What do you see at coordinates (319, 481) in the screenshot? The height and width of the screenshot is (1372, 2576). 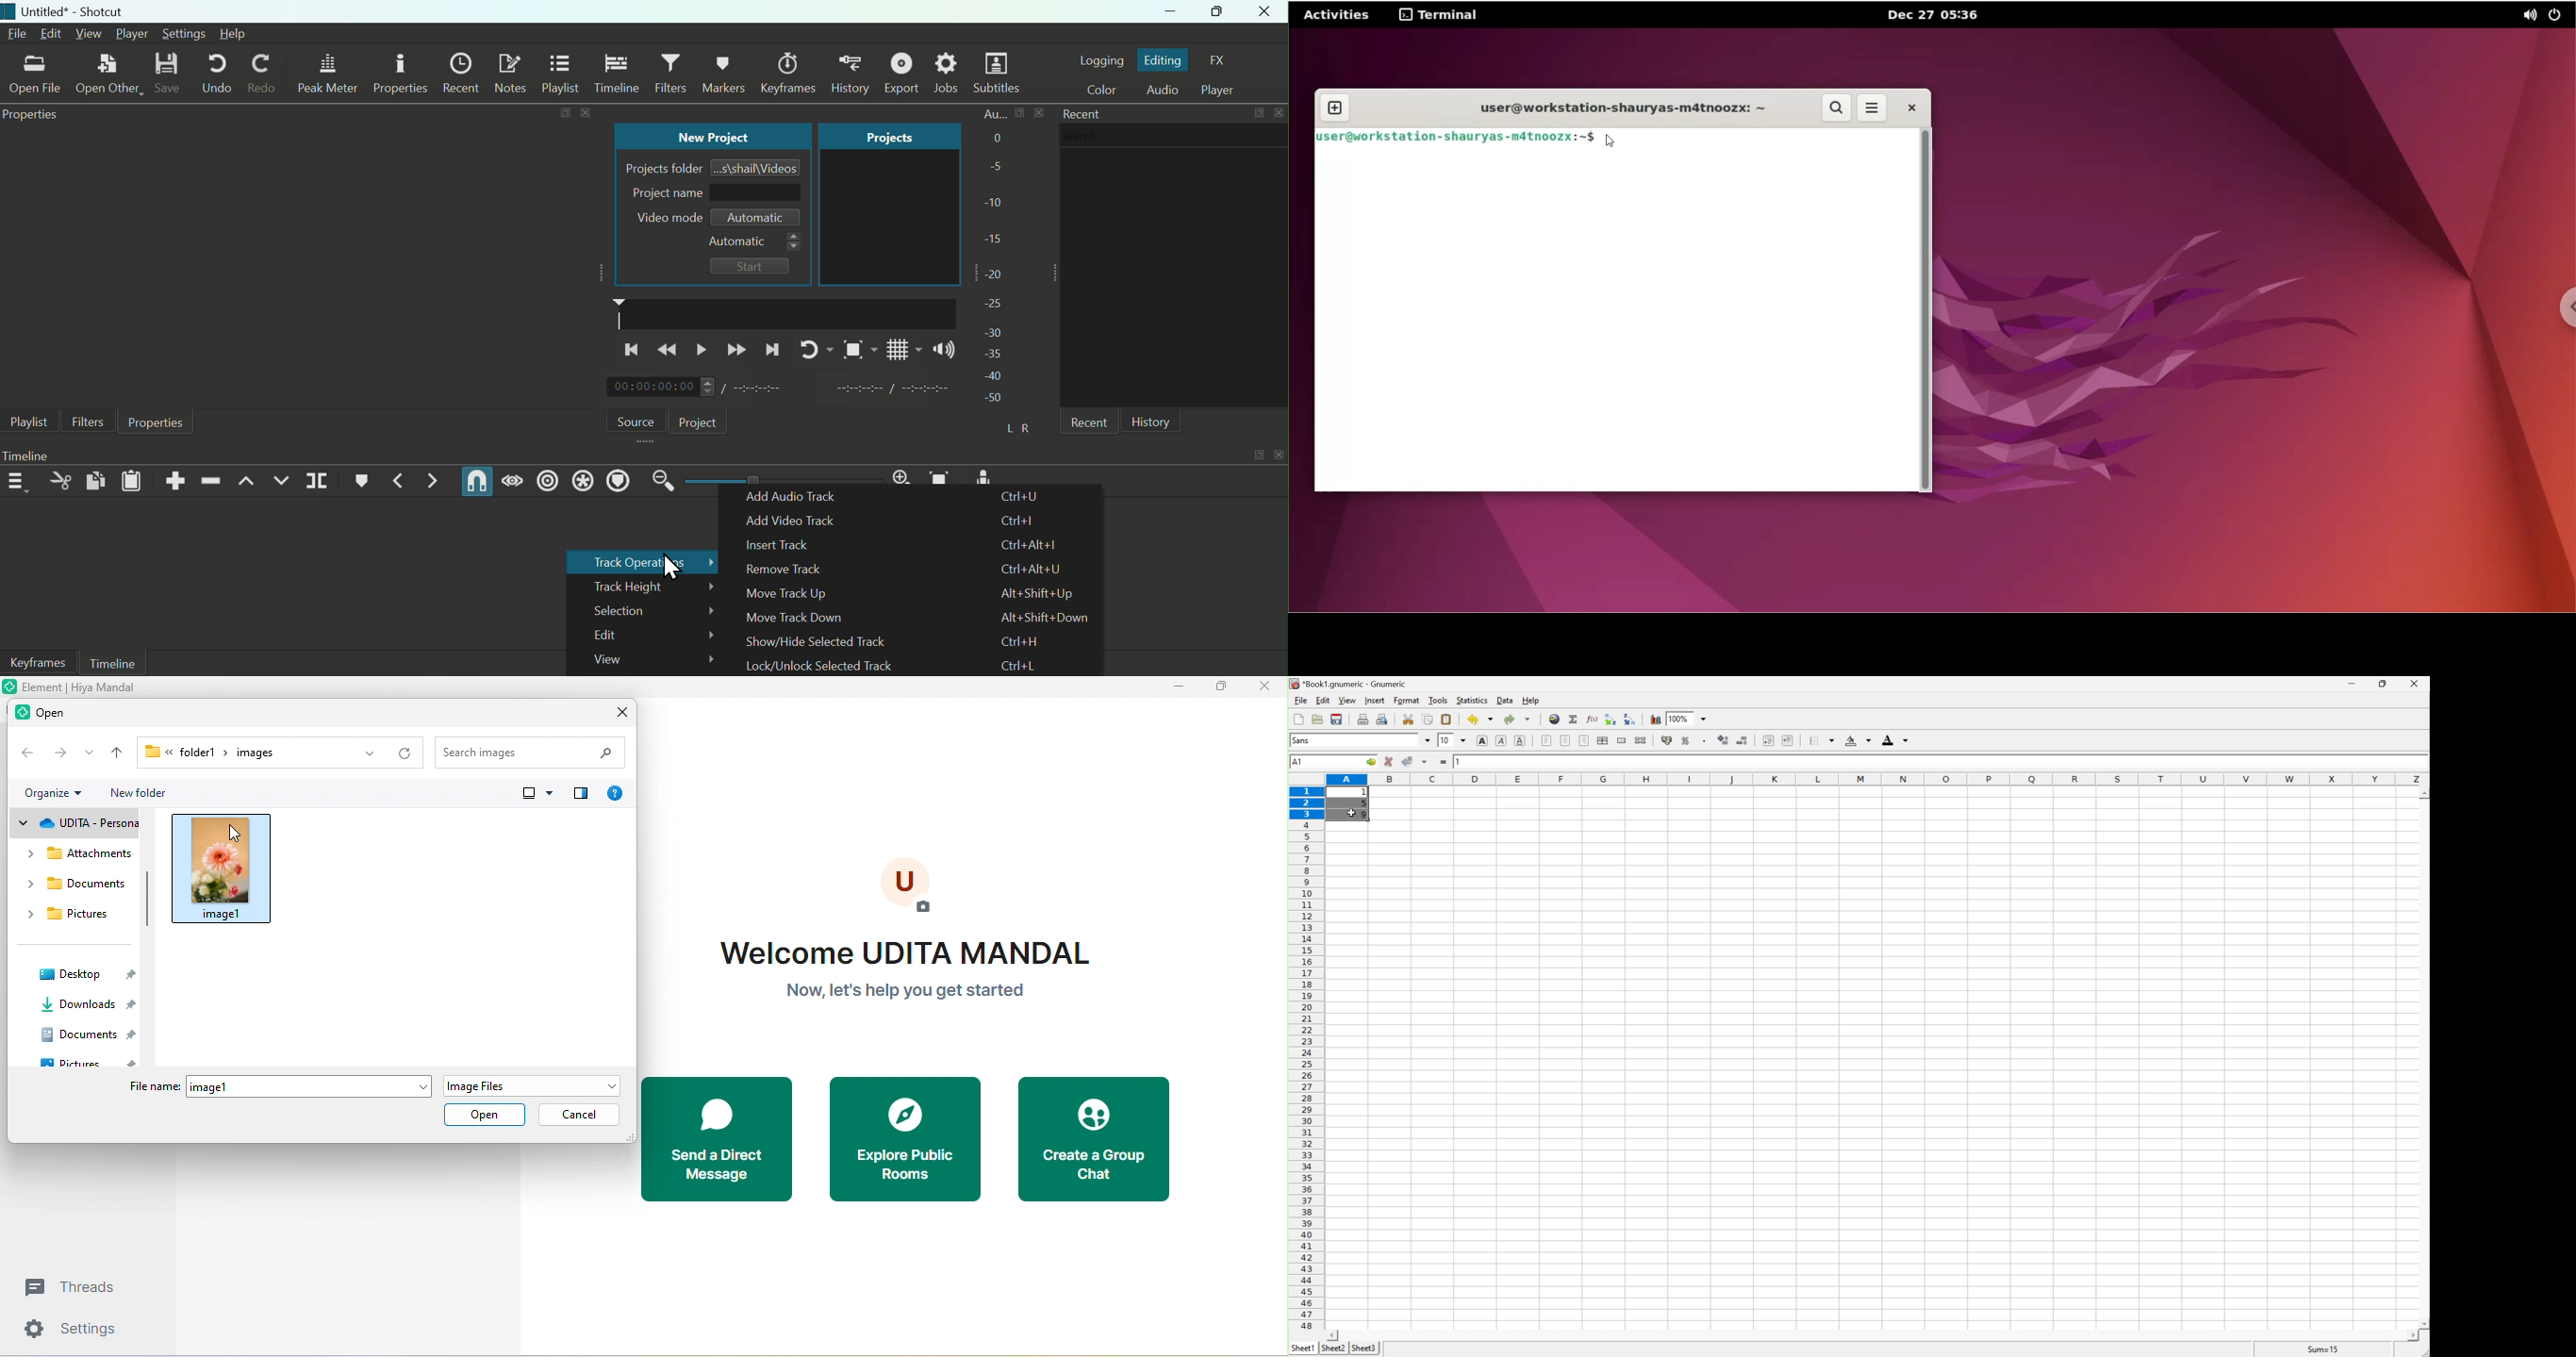 I see `Split At Playhead` at bounding box center [319, 481].